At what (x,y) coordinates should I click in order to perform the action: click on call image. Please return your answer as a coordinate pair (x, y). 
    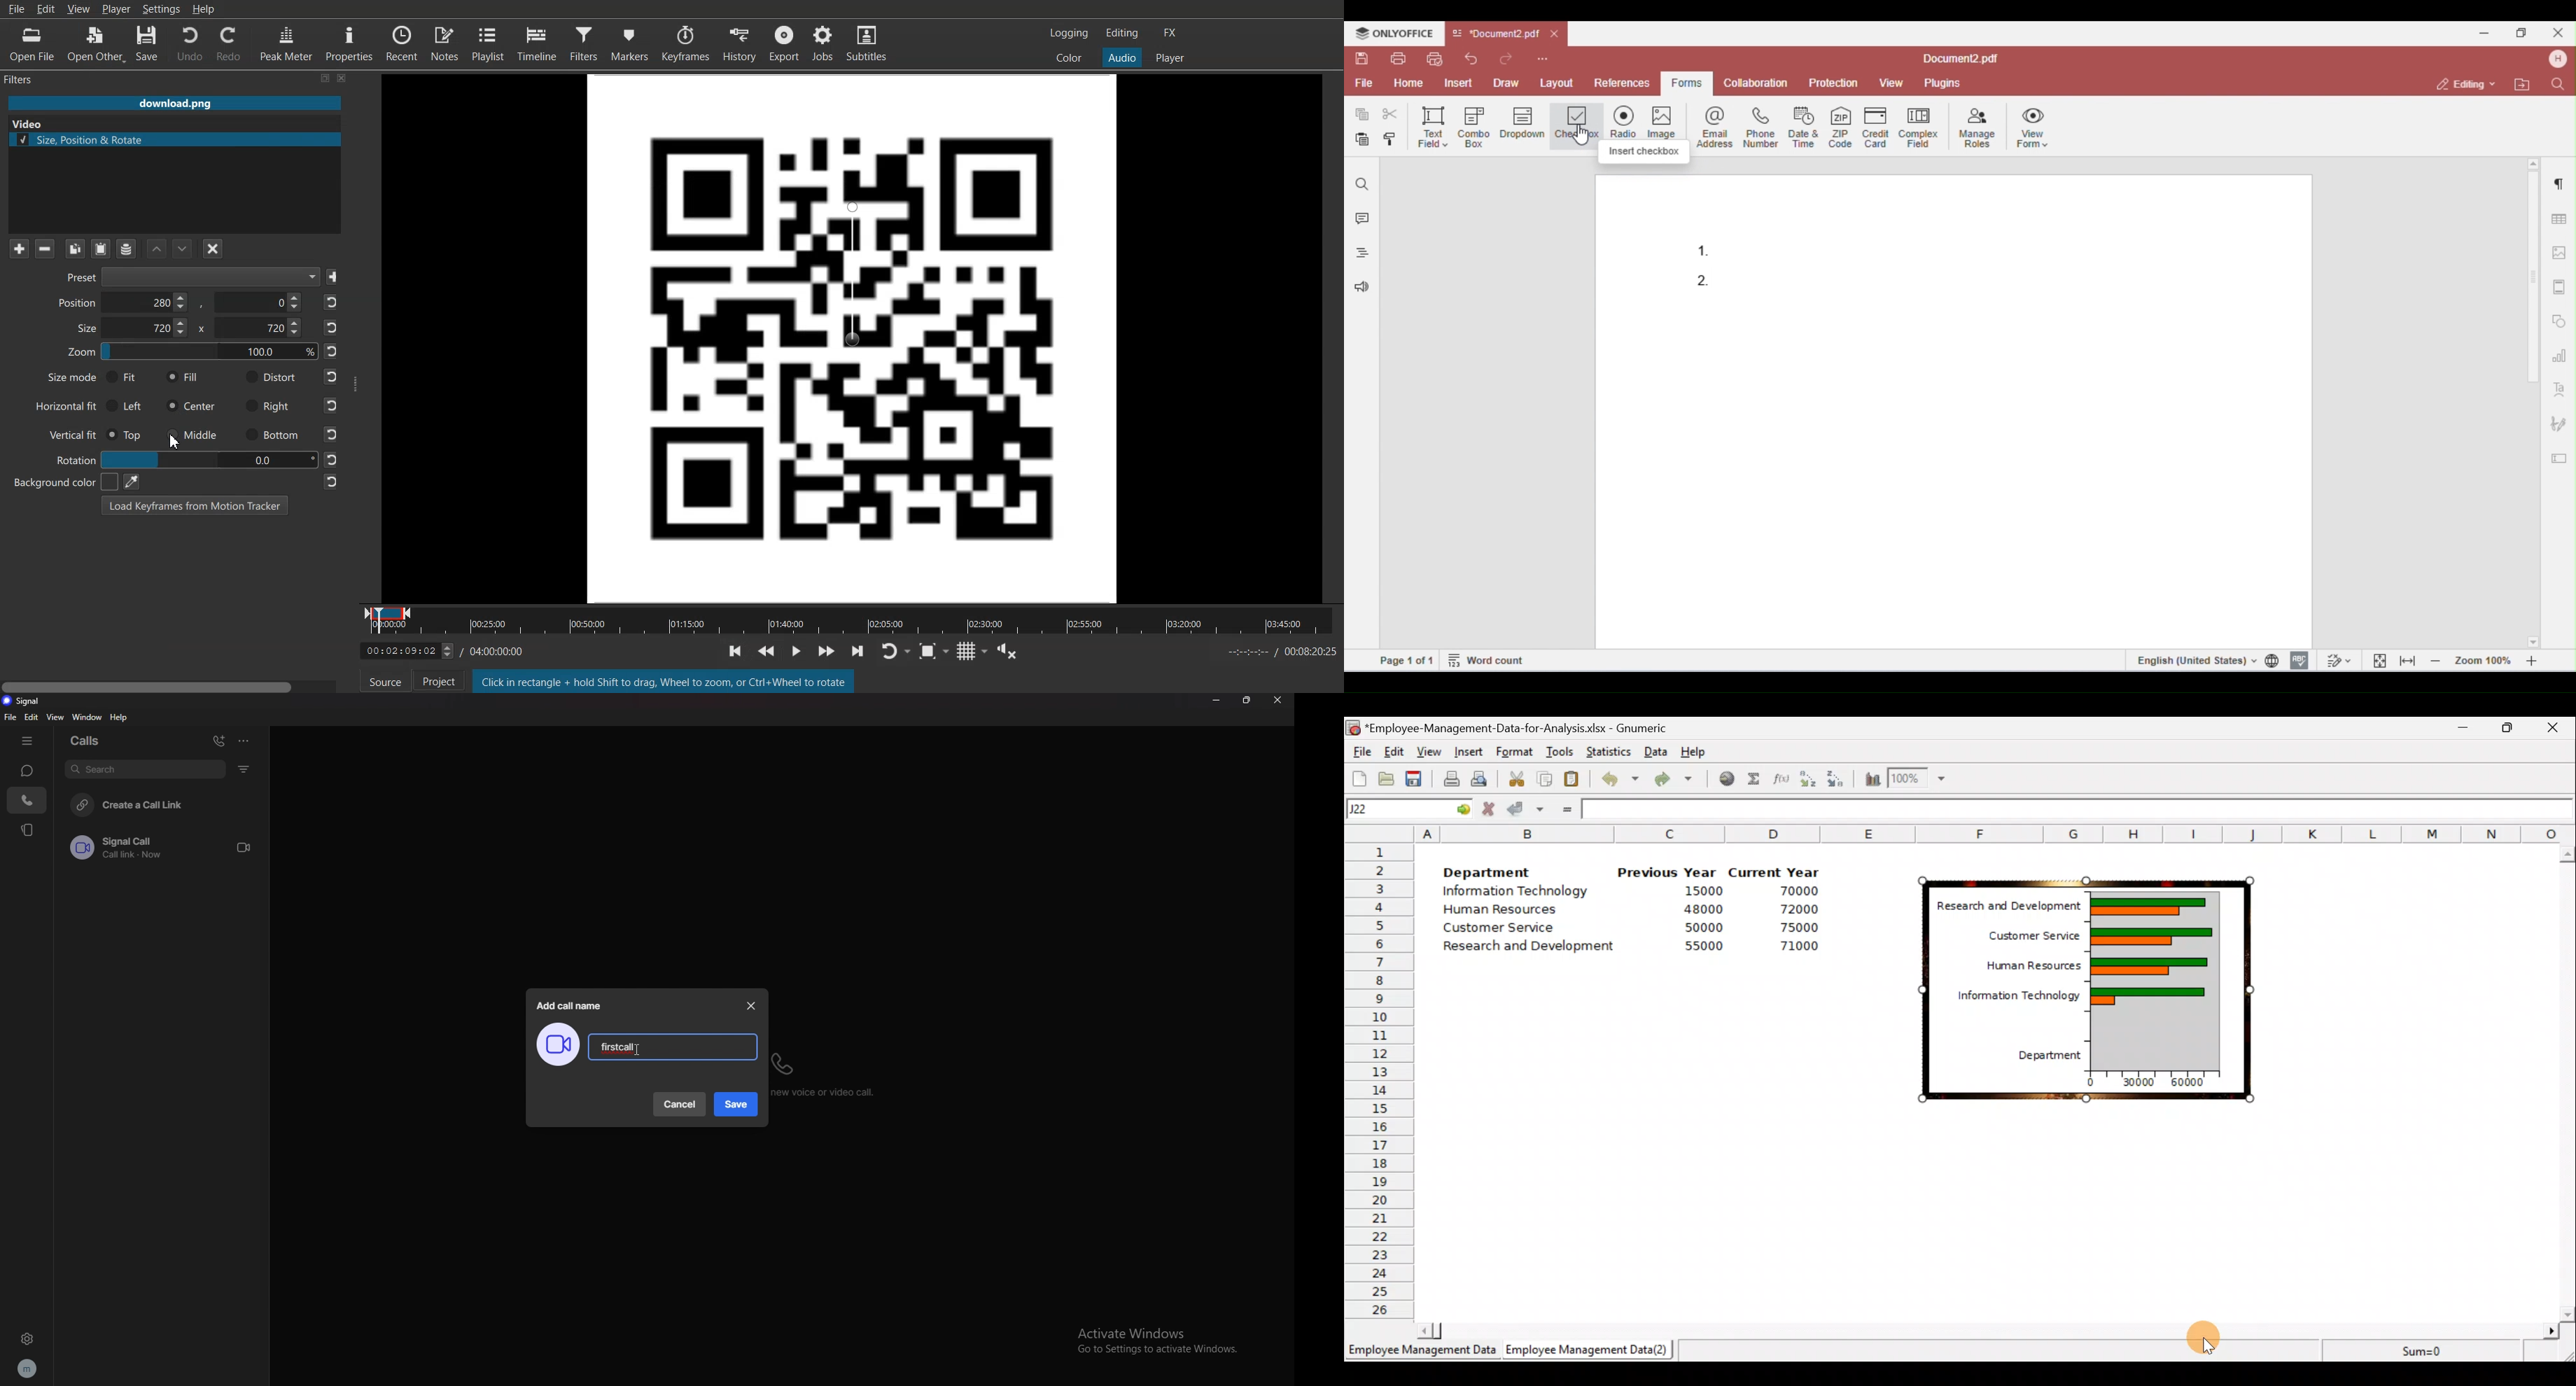
    Looking at the image, I should click on (558, 1045).